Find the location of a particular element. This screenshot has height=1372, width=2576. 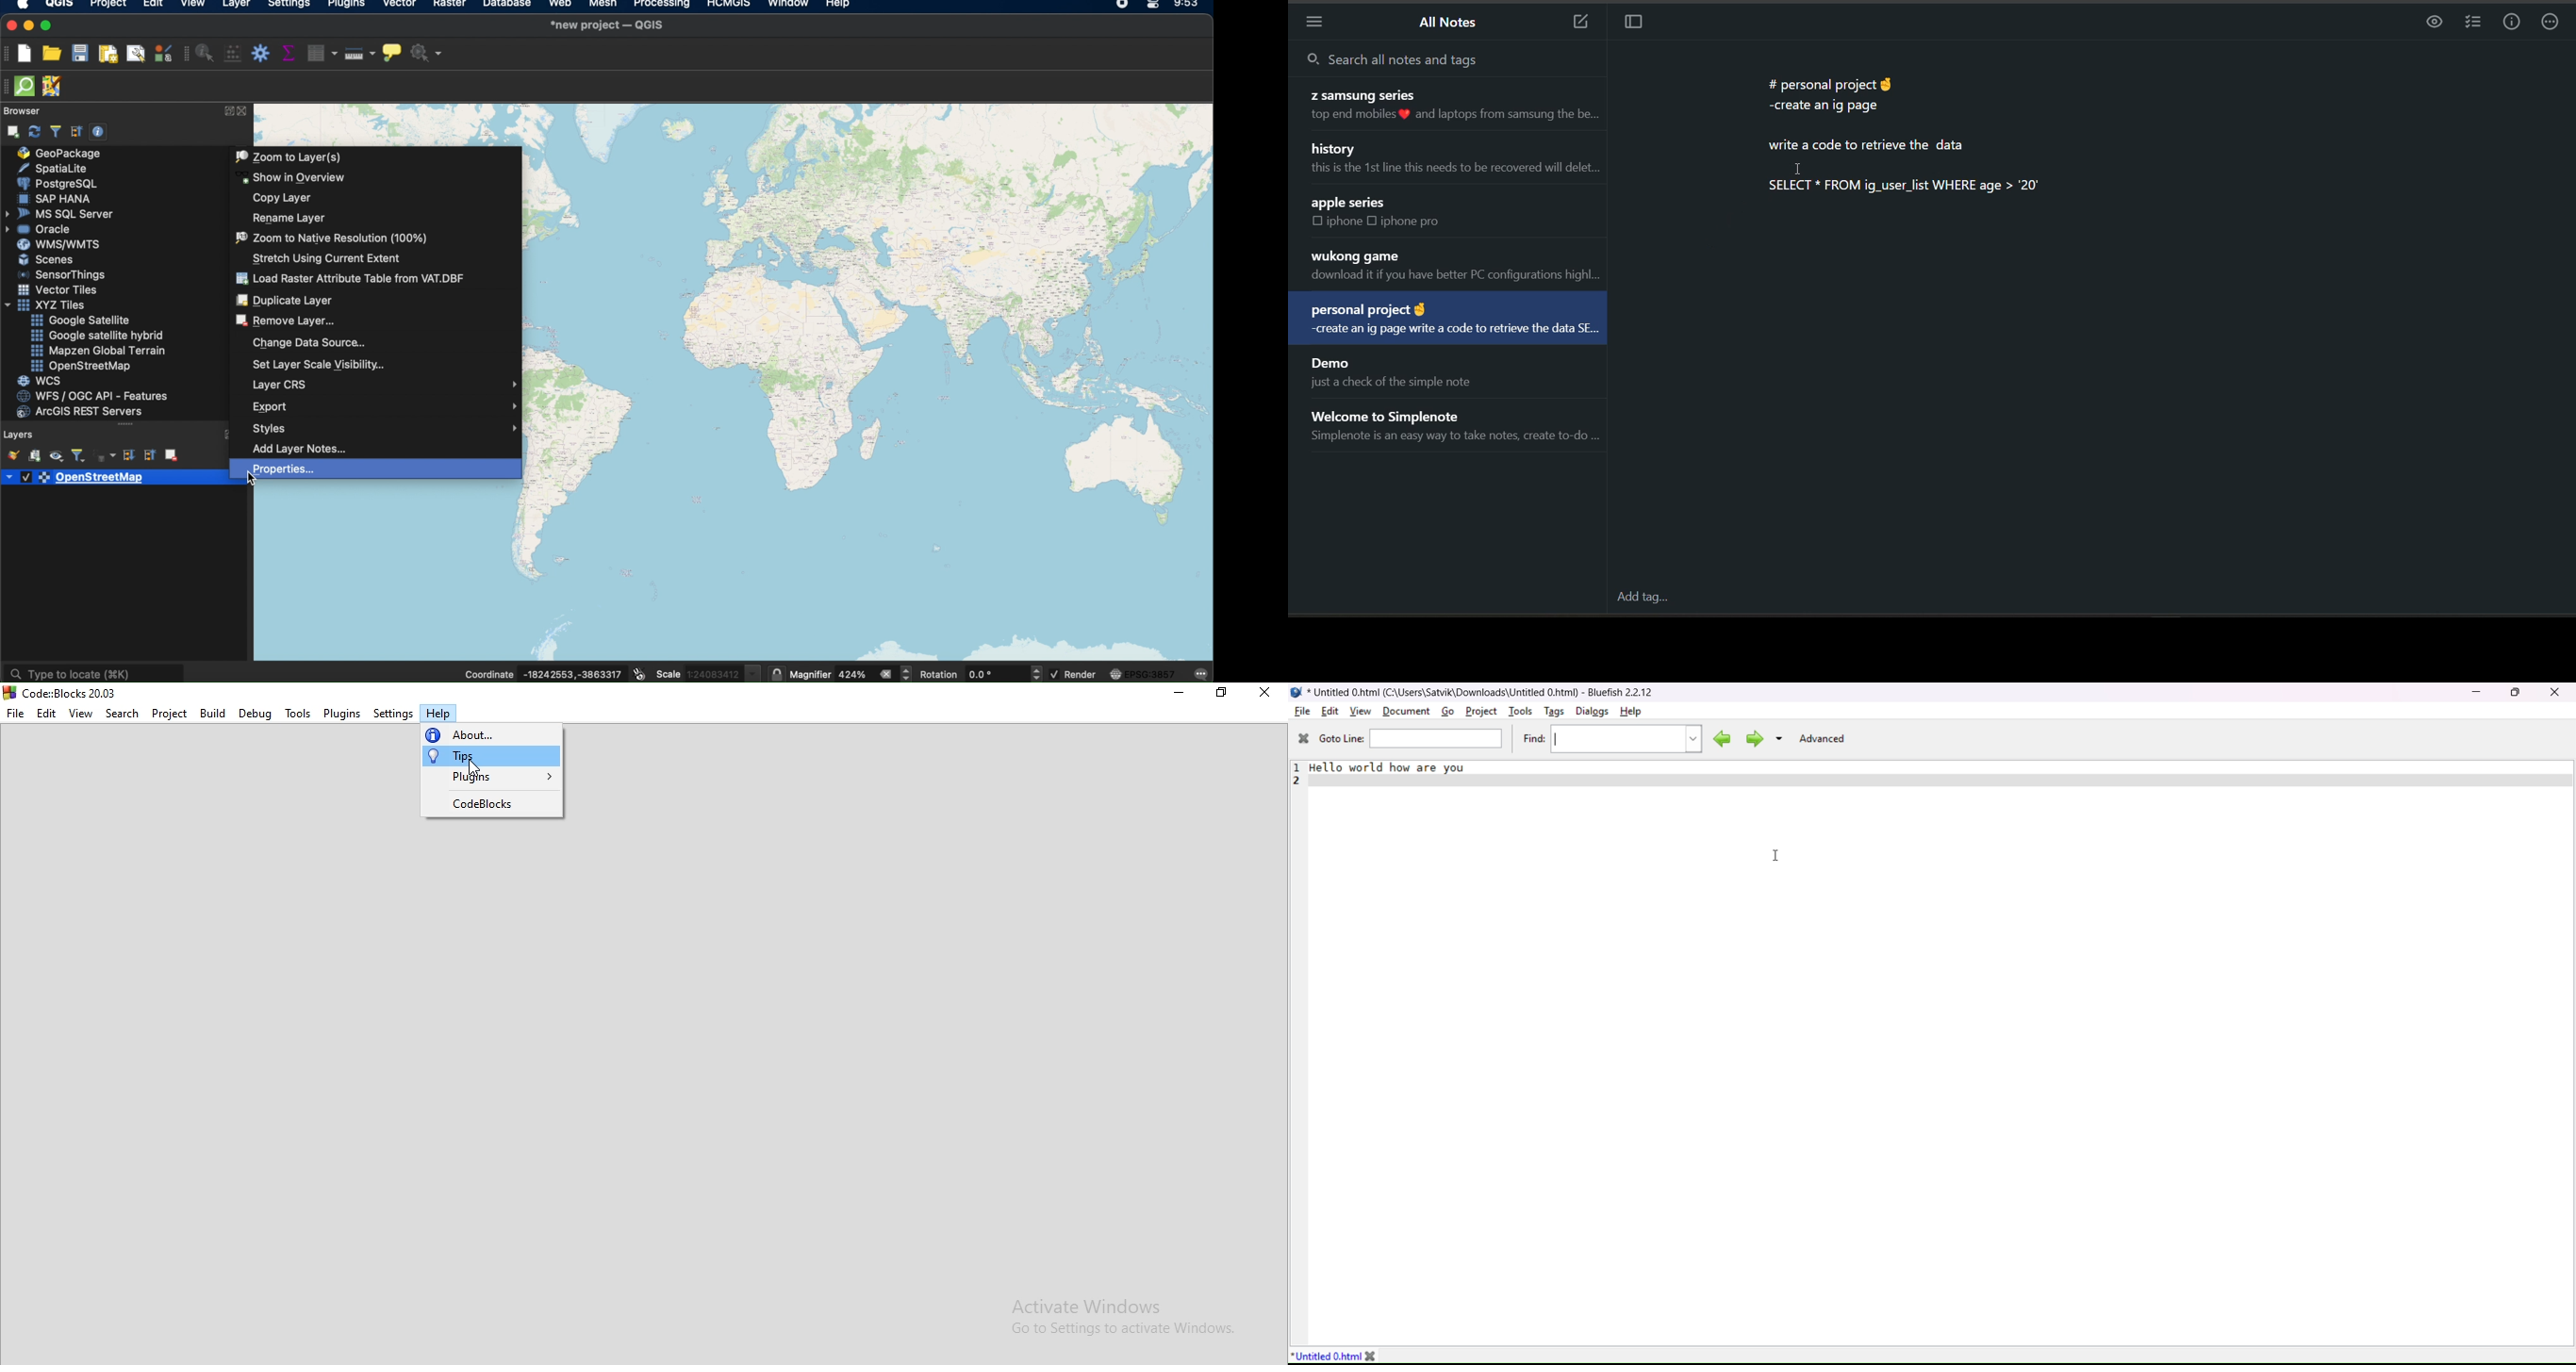

CURSOR is located at coordinates (255, 481).